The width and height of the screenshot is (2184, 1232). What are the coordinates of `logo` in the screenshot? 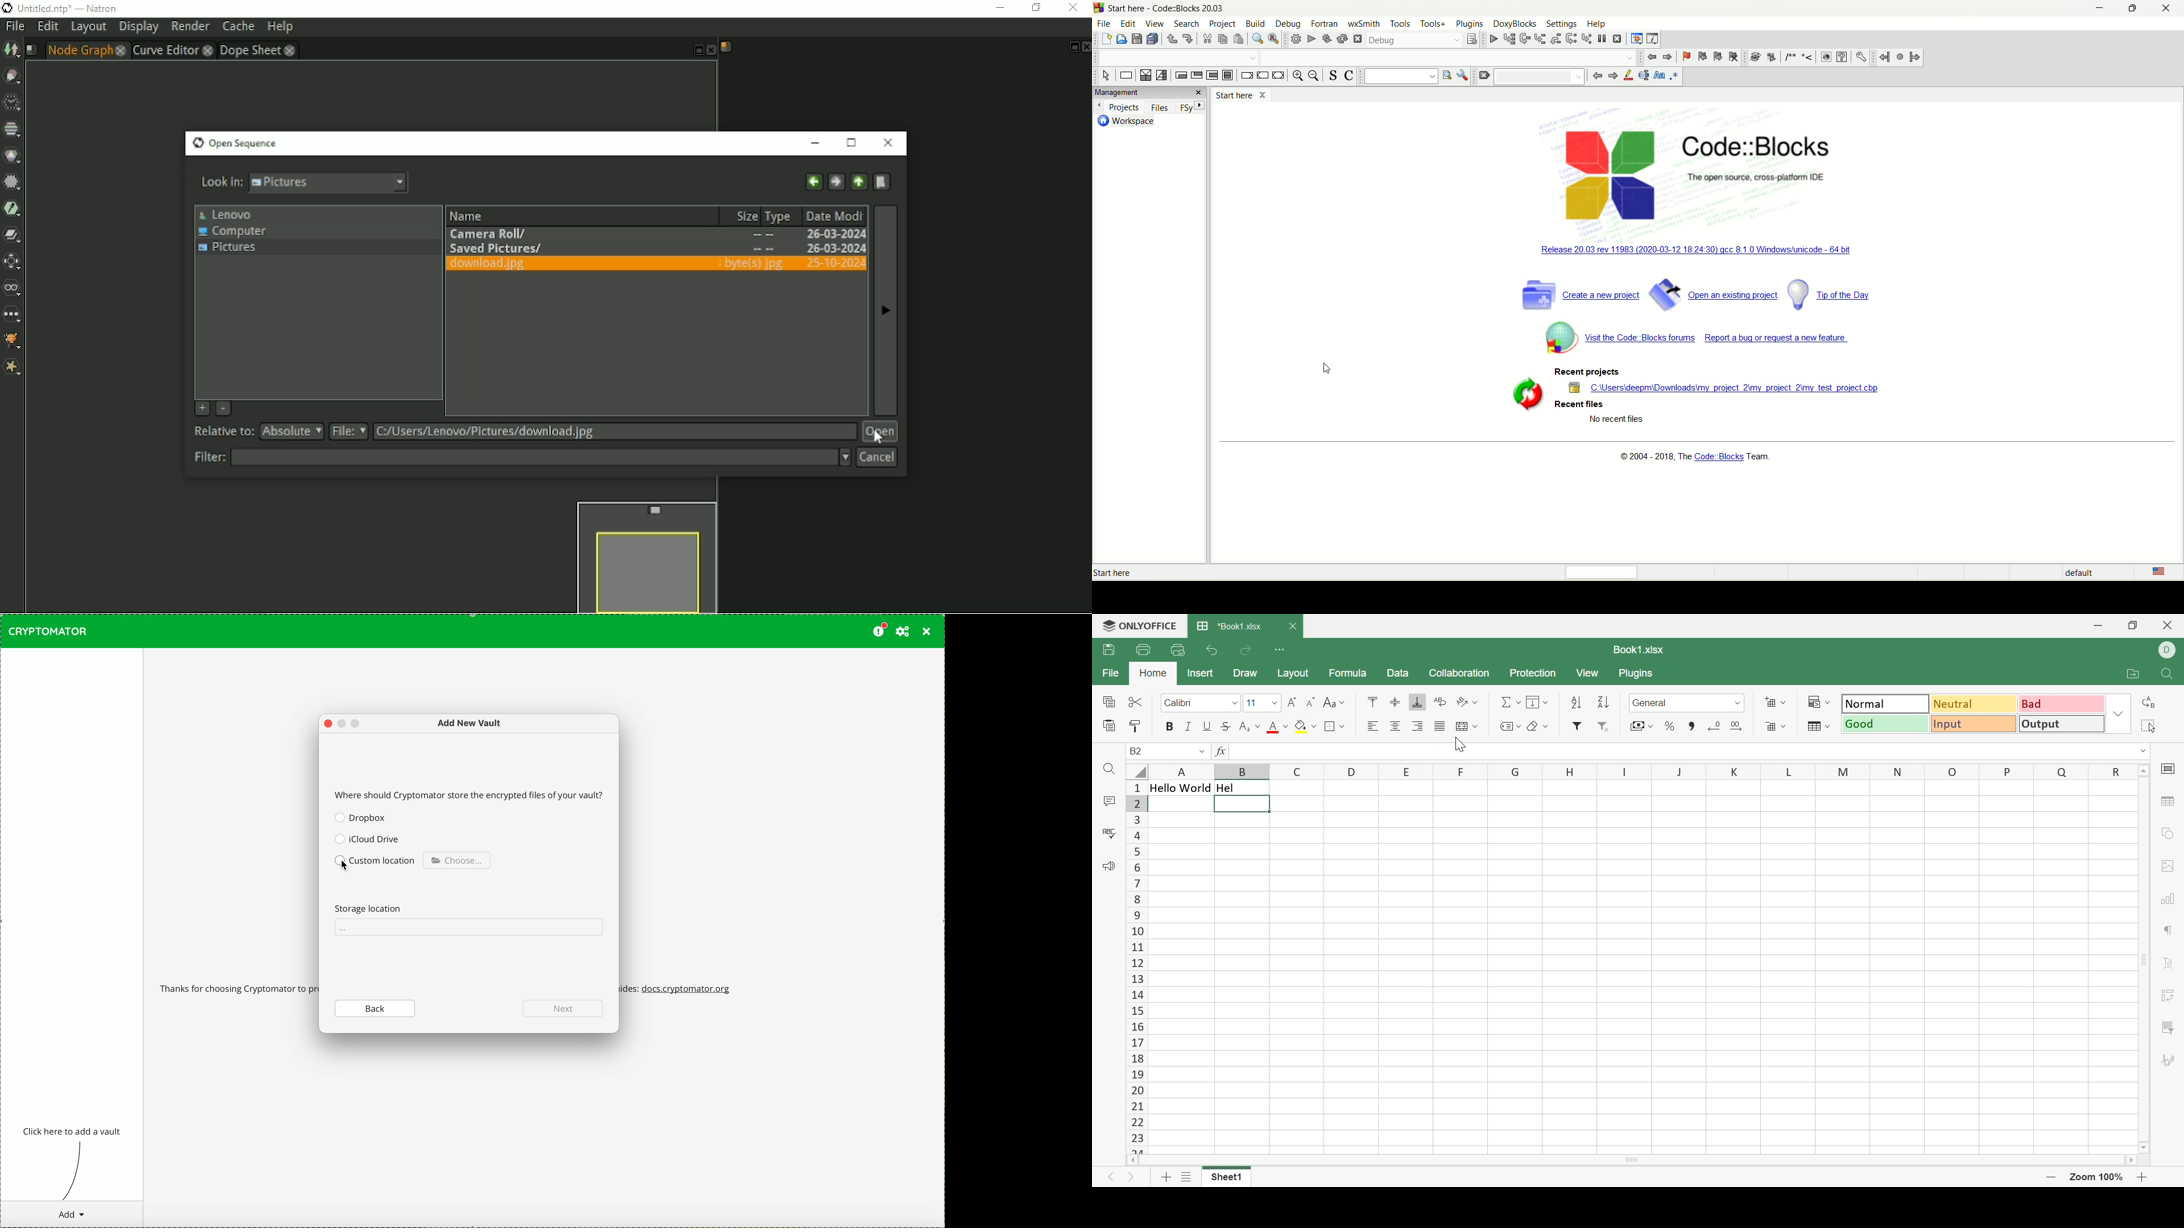 It's located at (1099, 9).